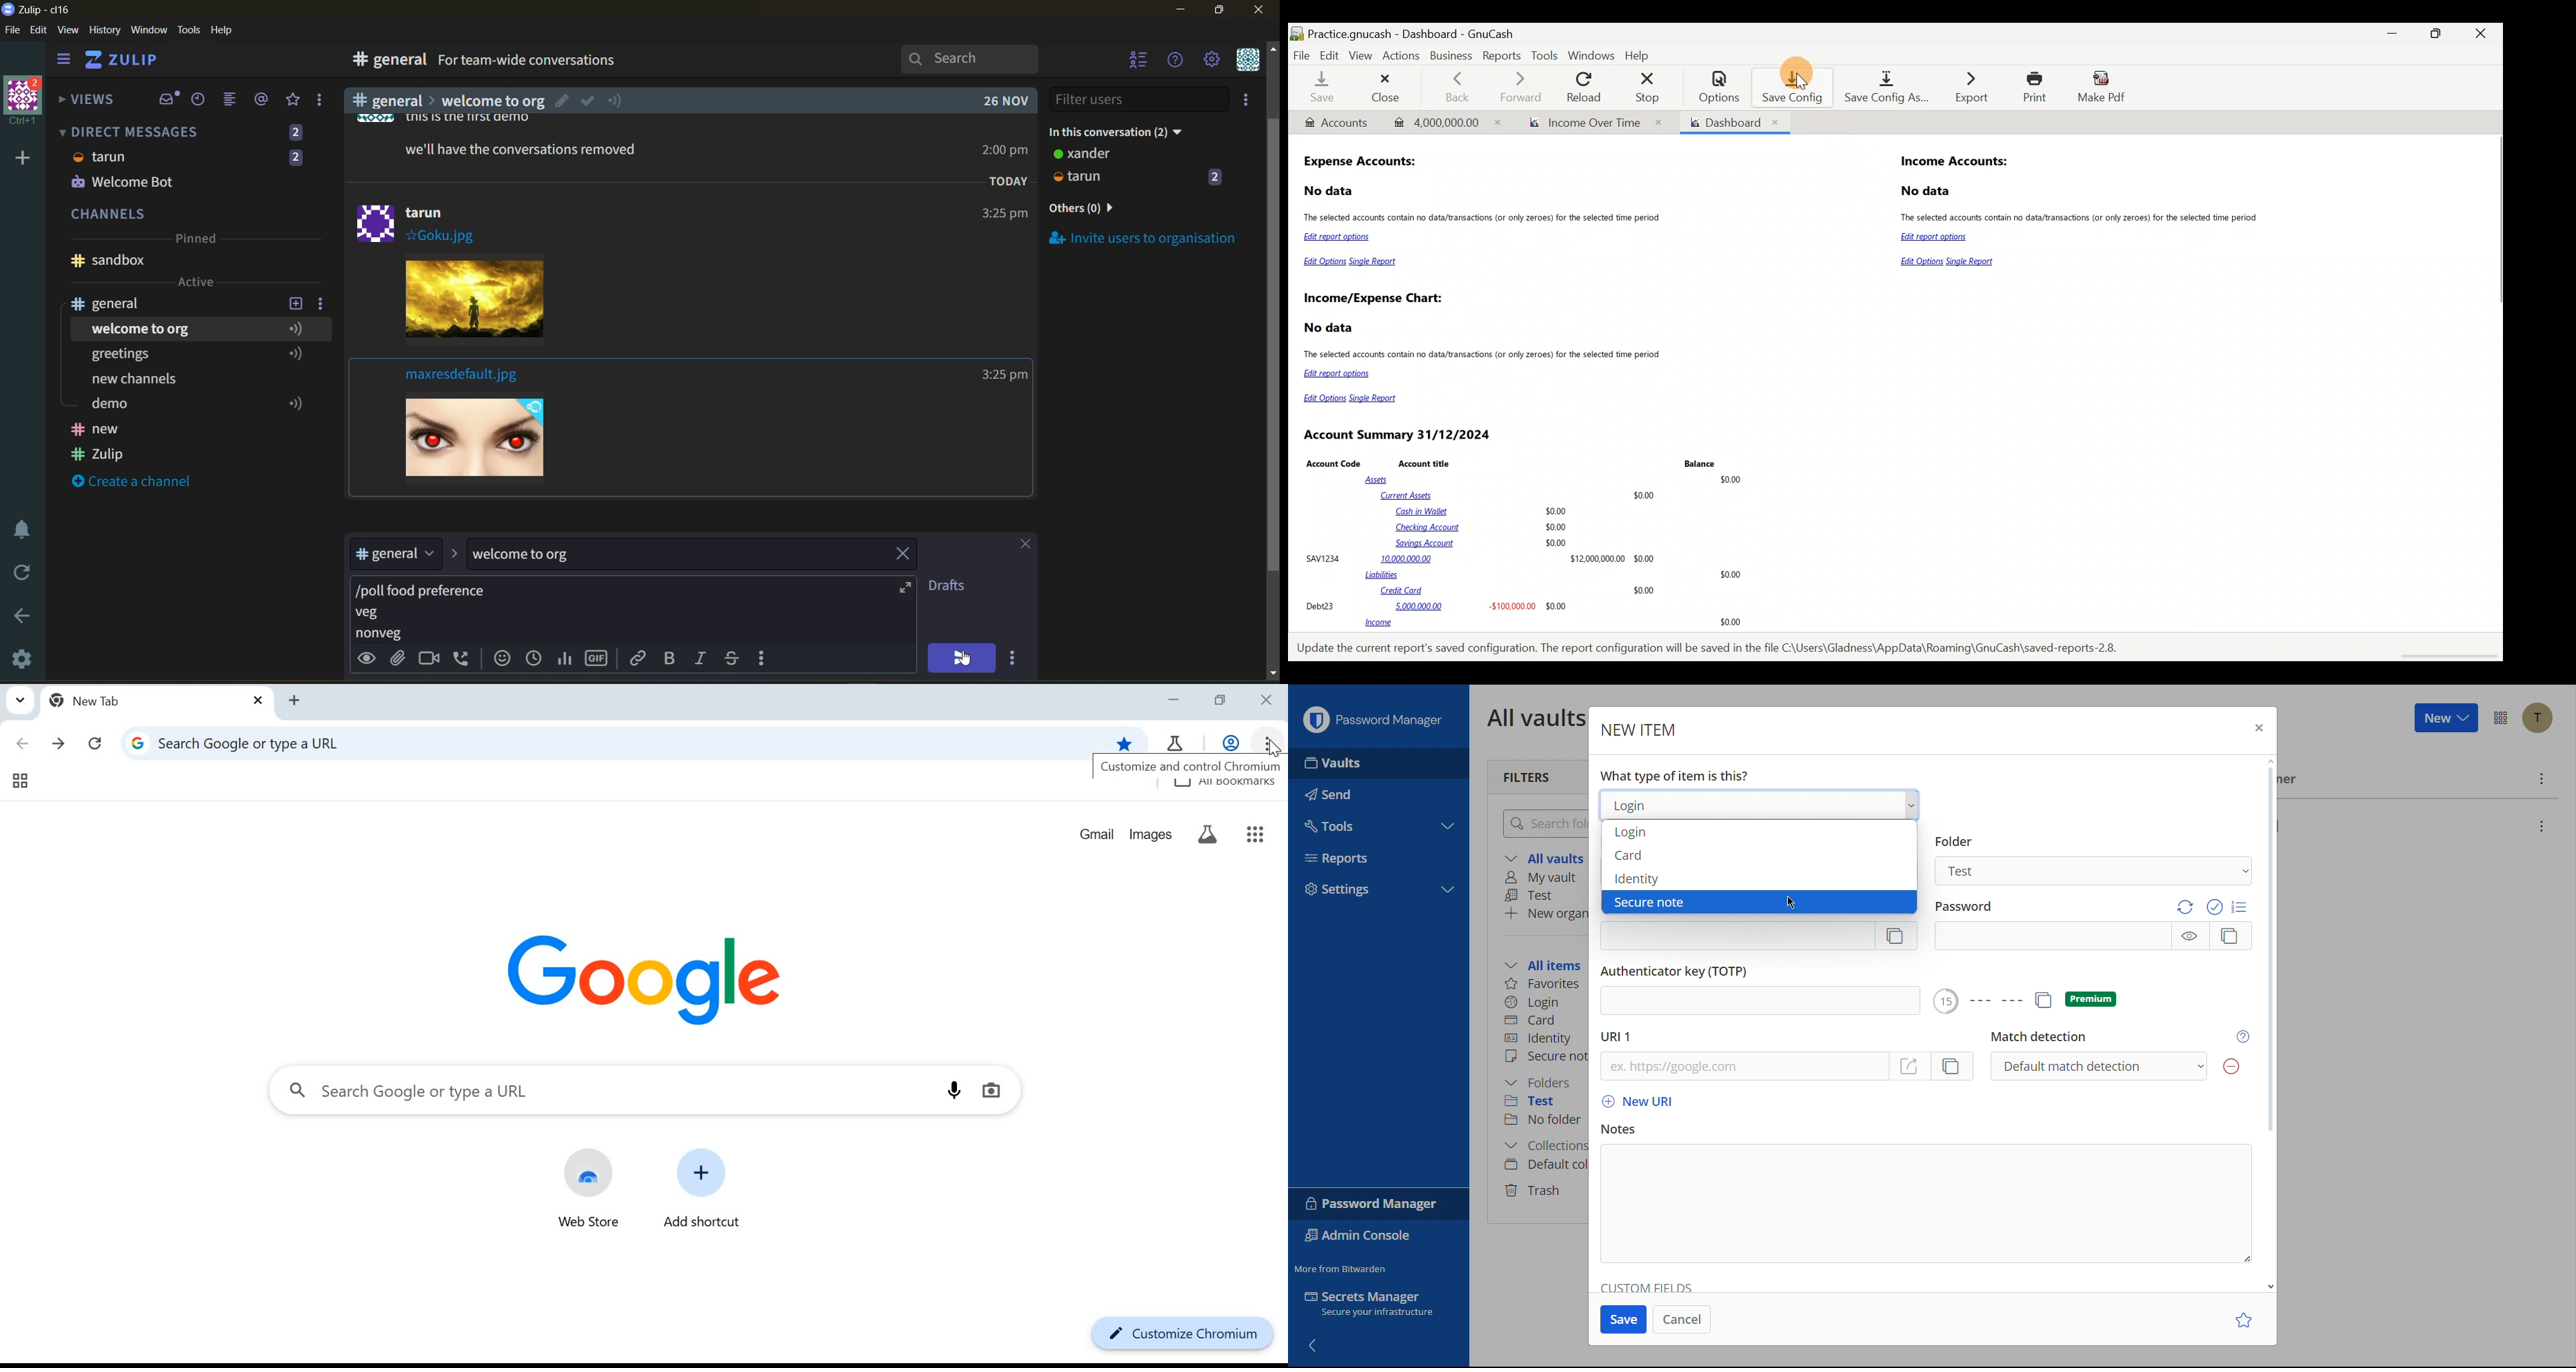 This screenshot has width=2576, height=1372. Describe the element at coordinates (235, 101) in the screenshot. I see `combined feed` at that location.